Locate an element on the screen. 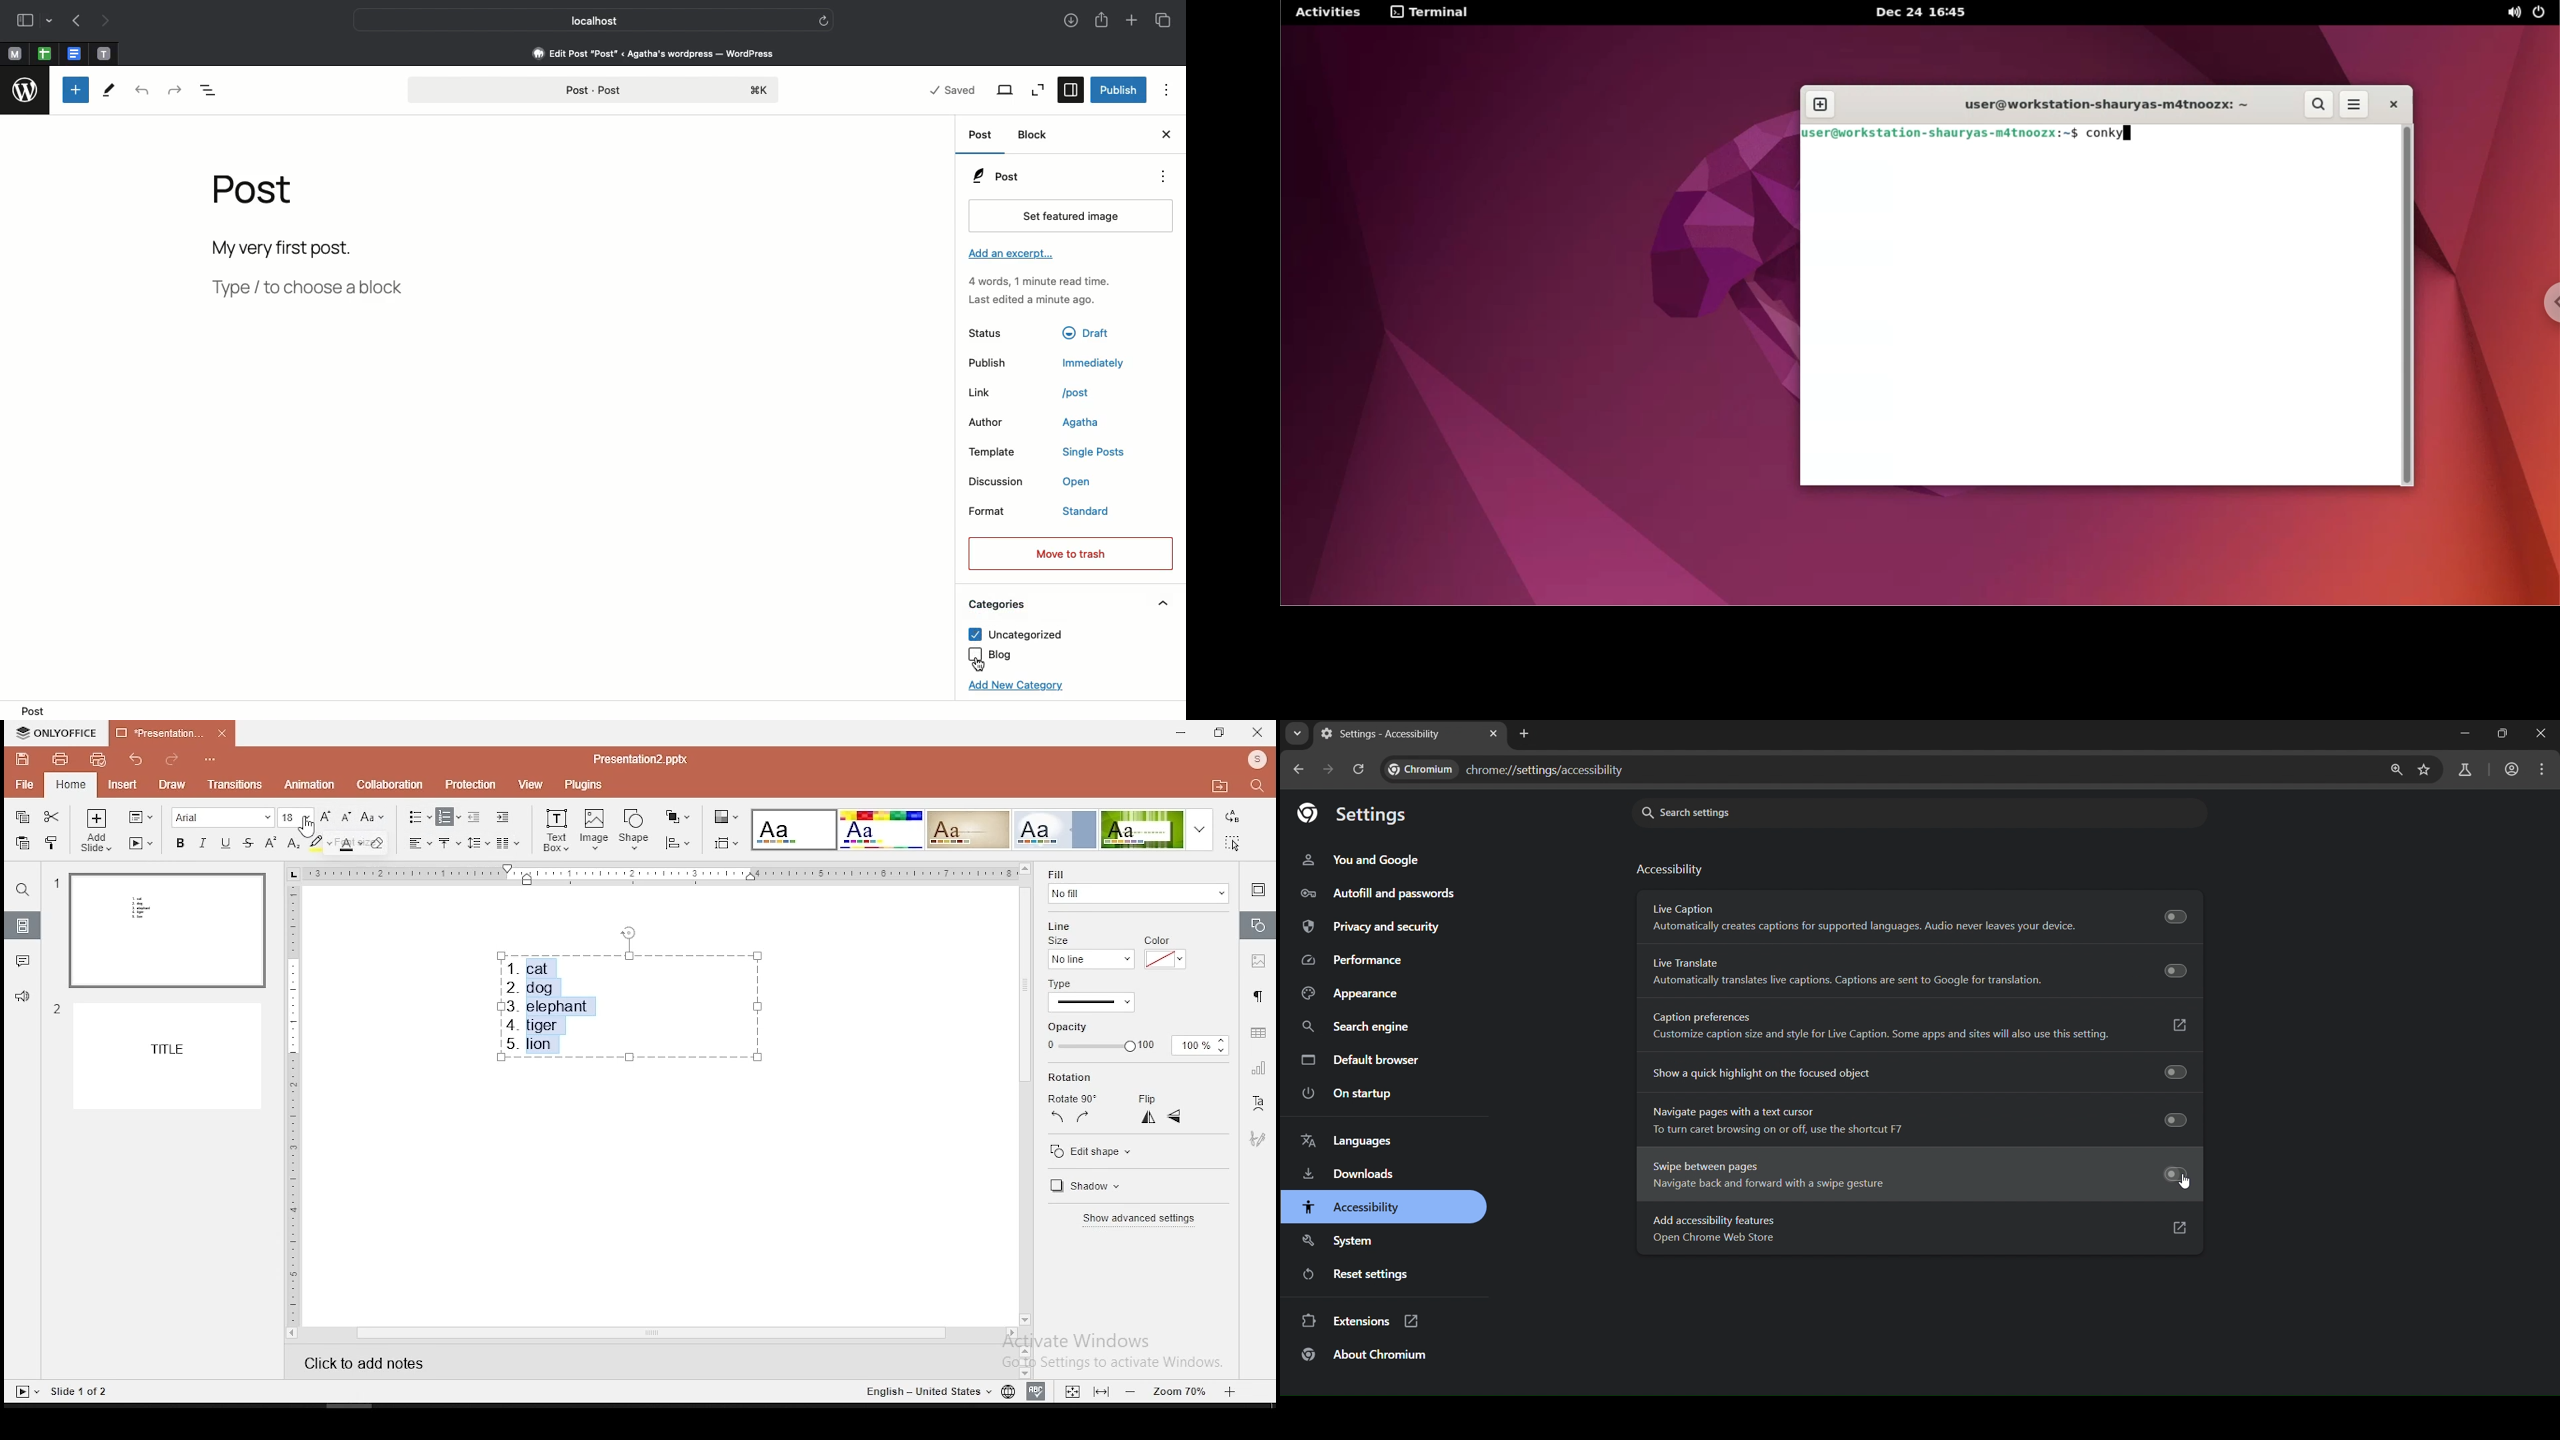 This screenshot has height=1456, width=2576. theme  is located at coordinates (795, 830).